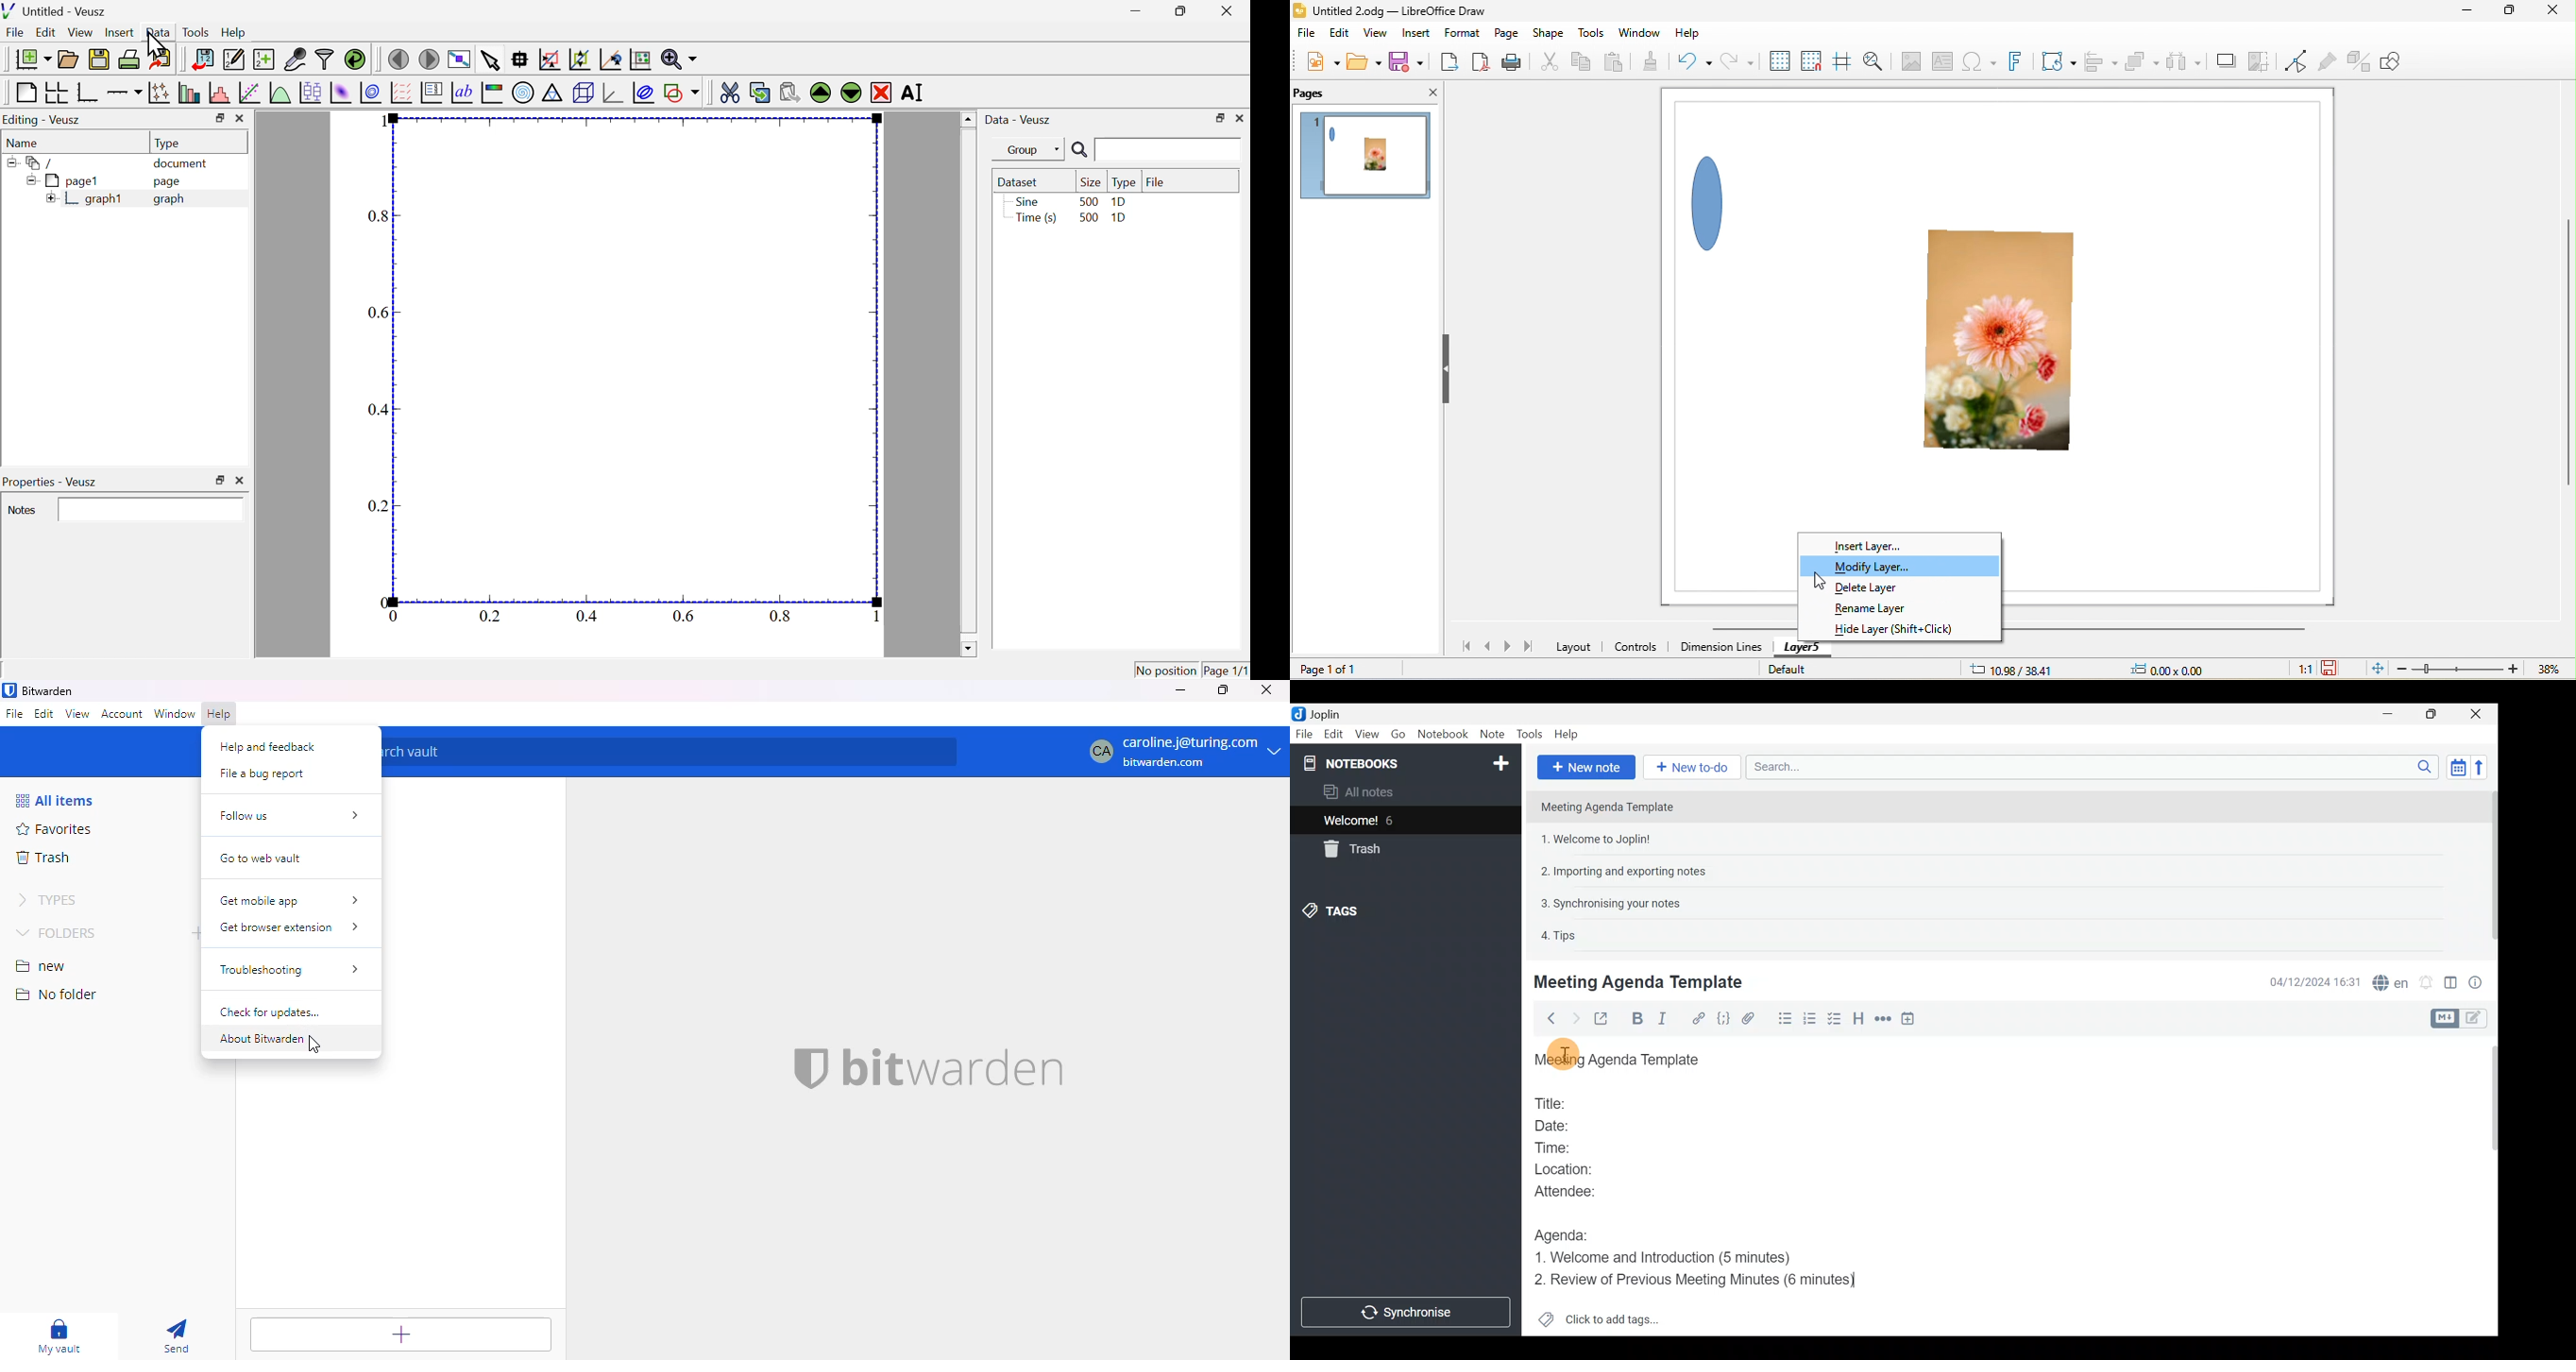 This screenshot has height=1372, width=2576. I want to click on controls, so click(1638, 648).